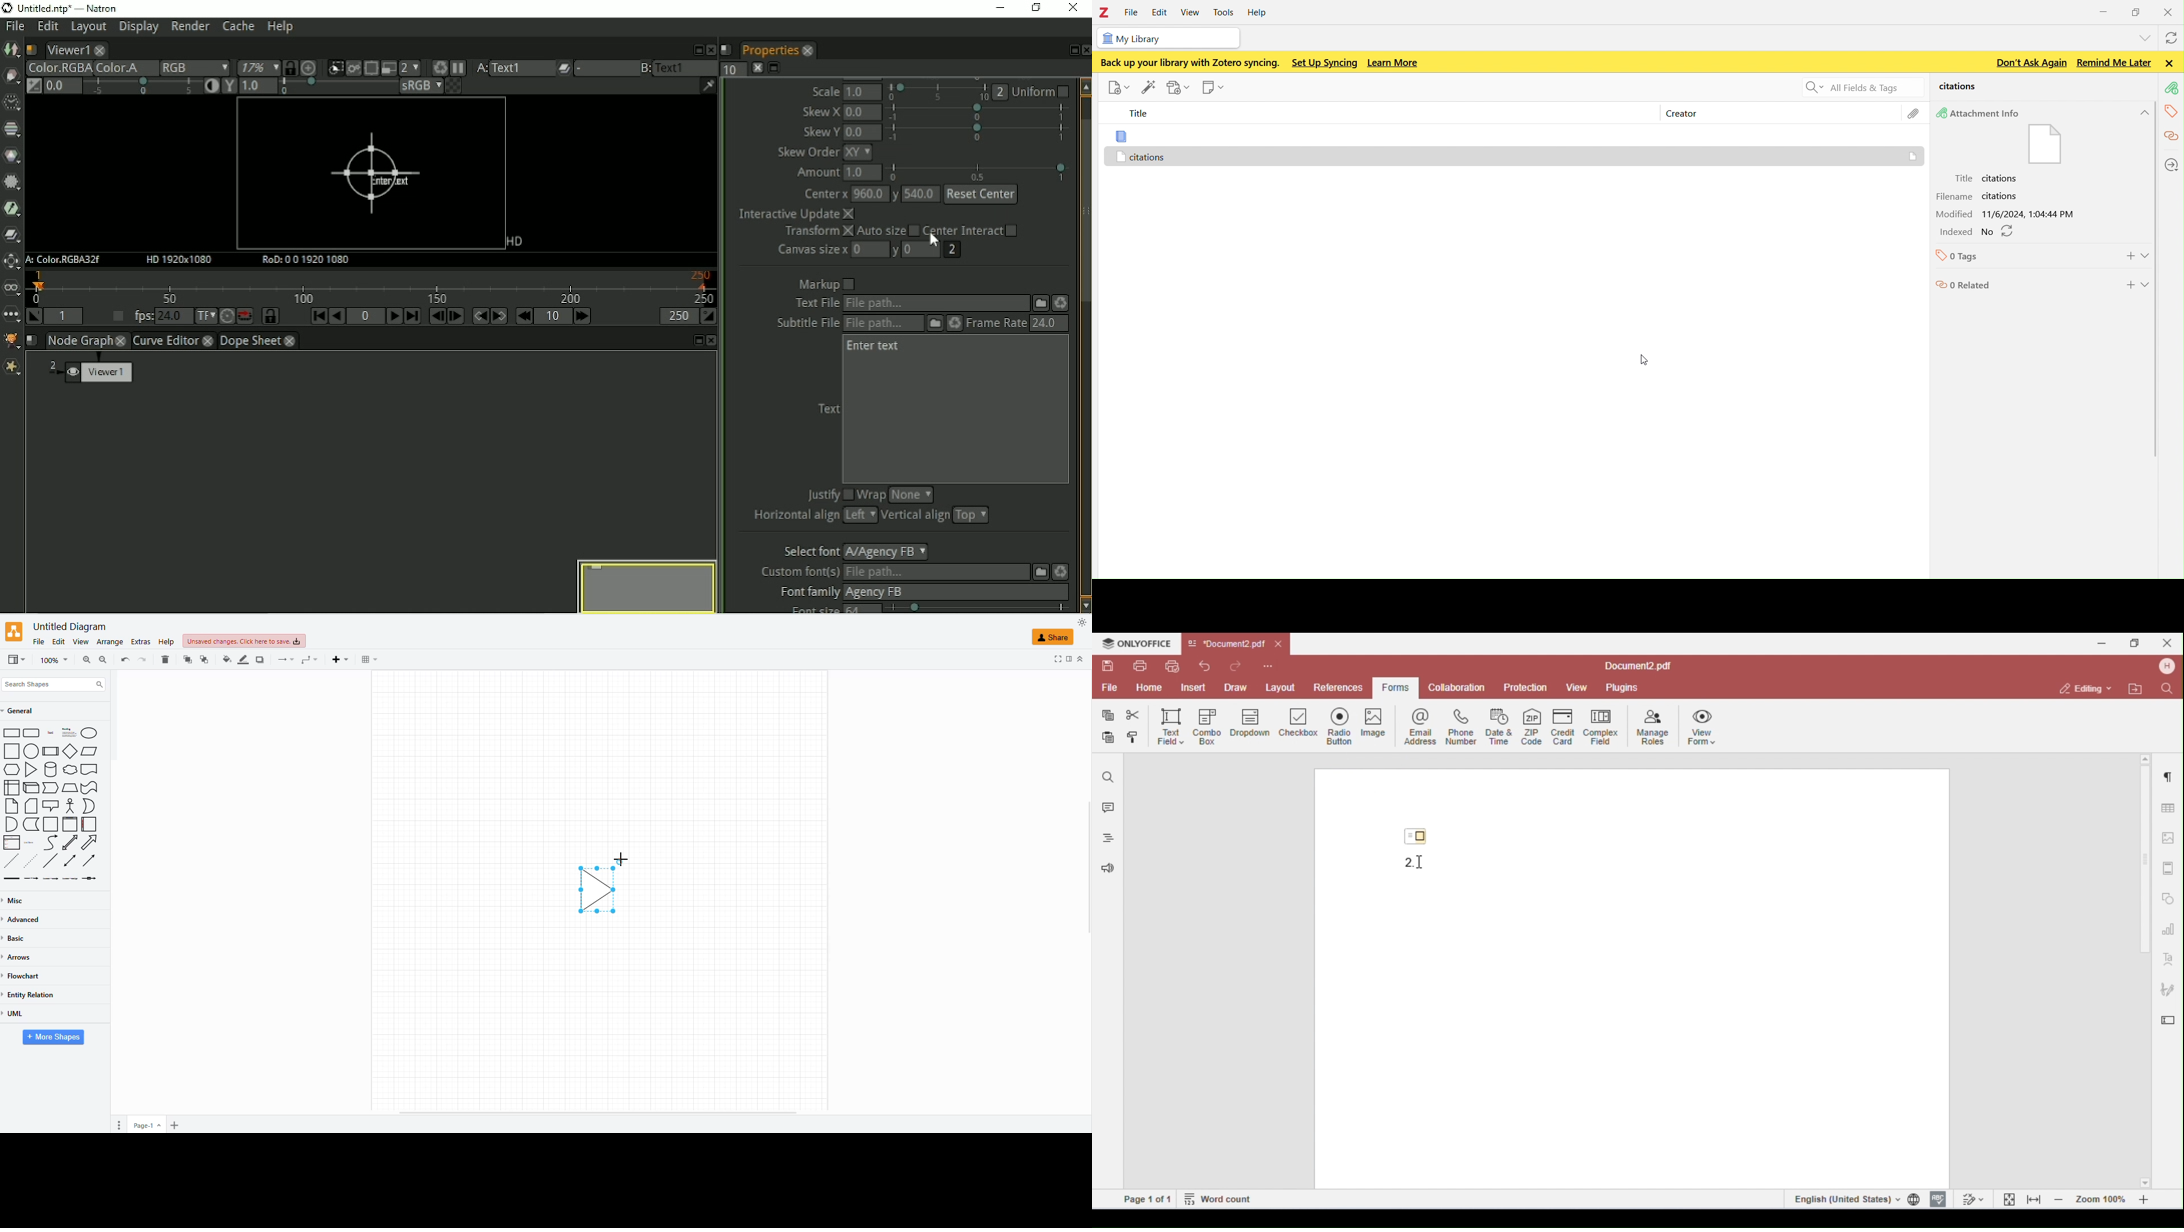 The height and width of the screenshot is (1232, 2184). Describe the element at coordinates (38, 640) in the screenshot. I see `file` at that location.